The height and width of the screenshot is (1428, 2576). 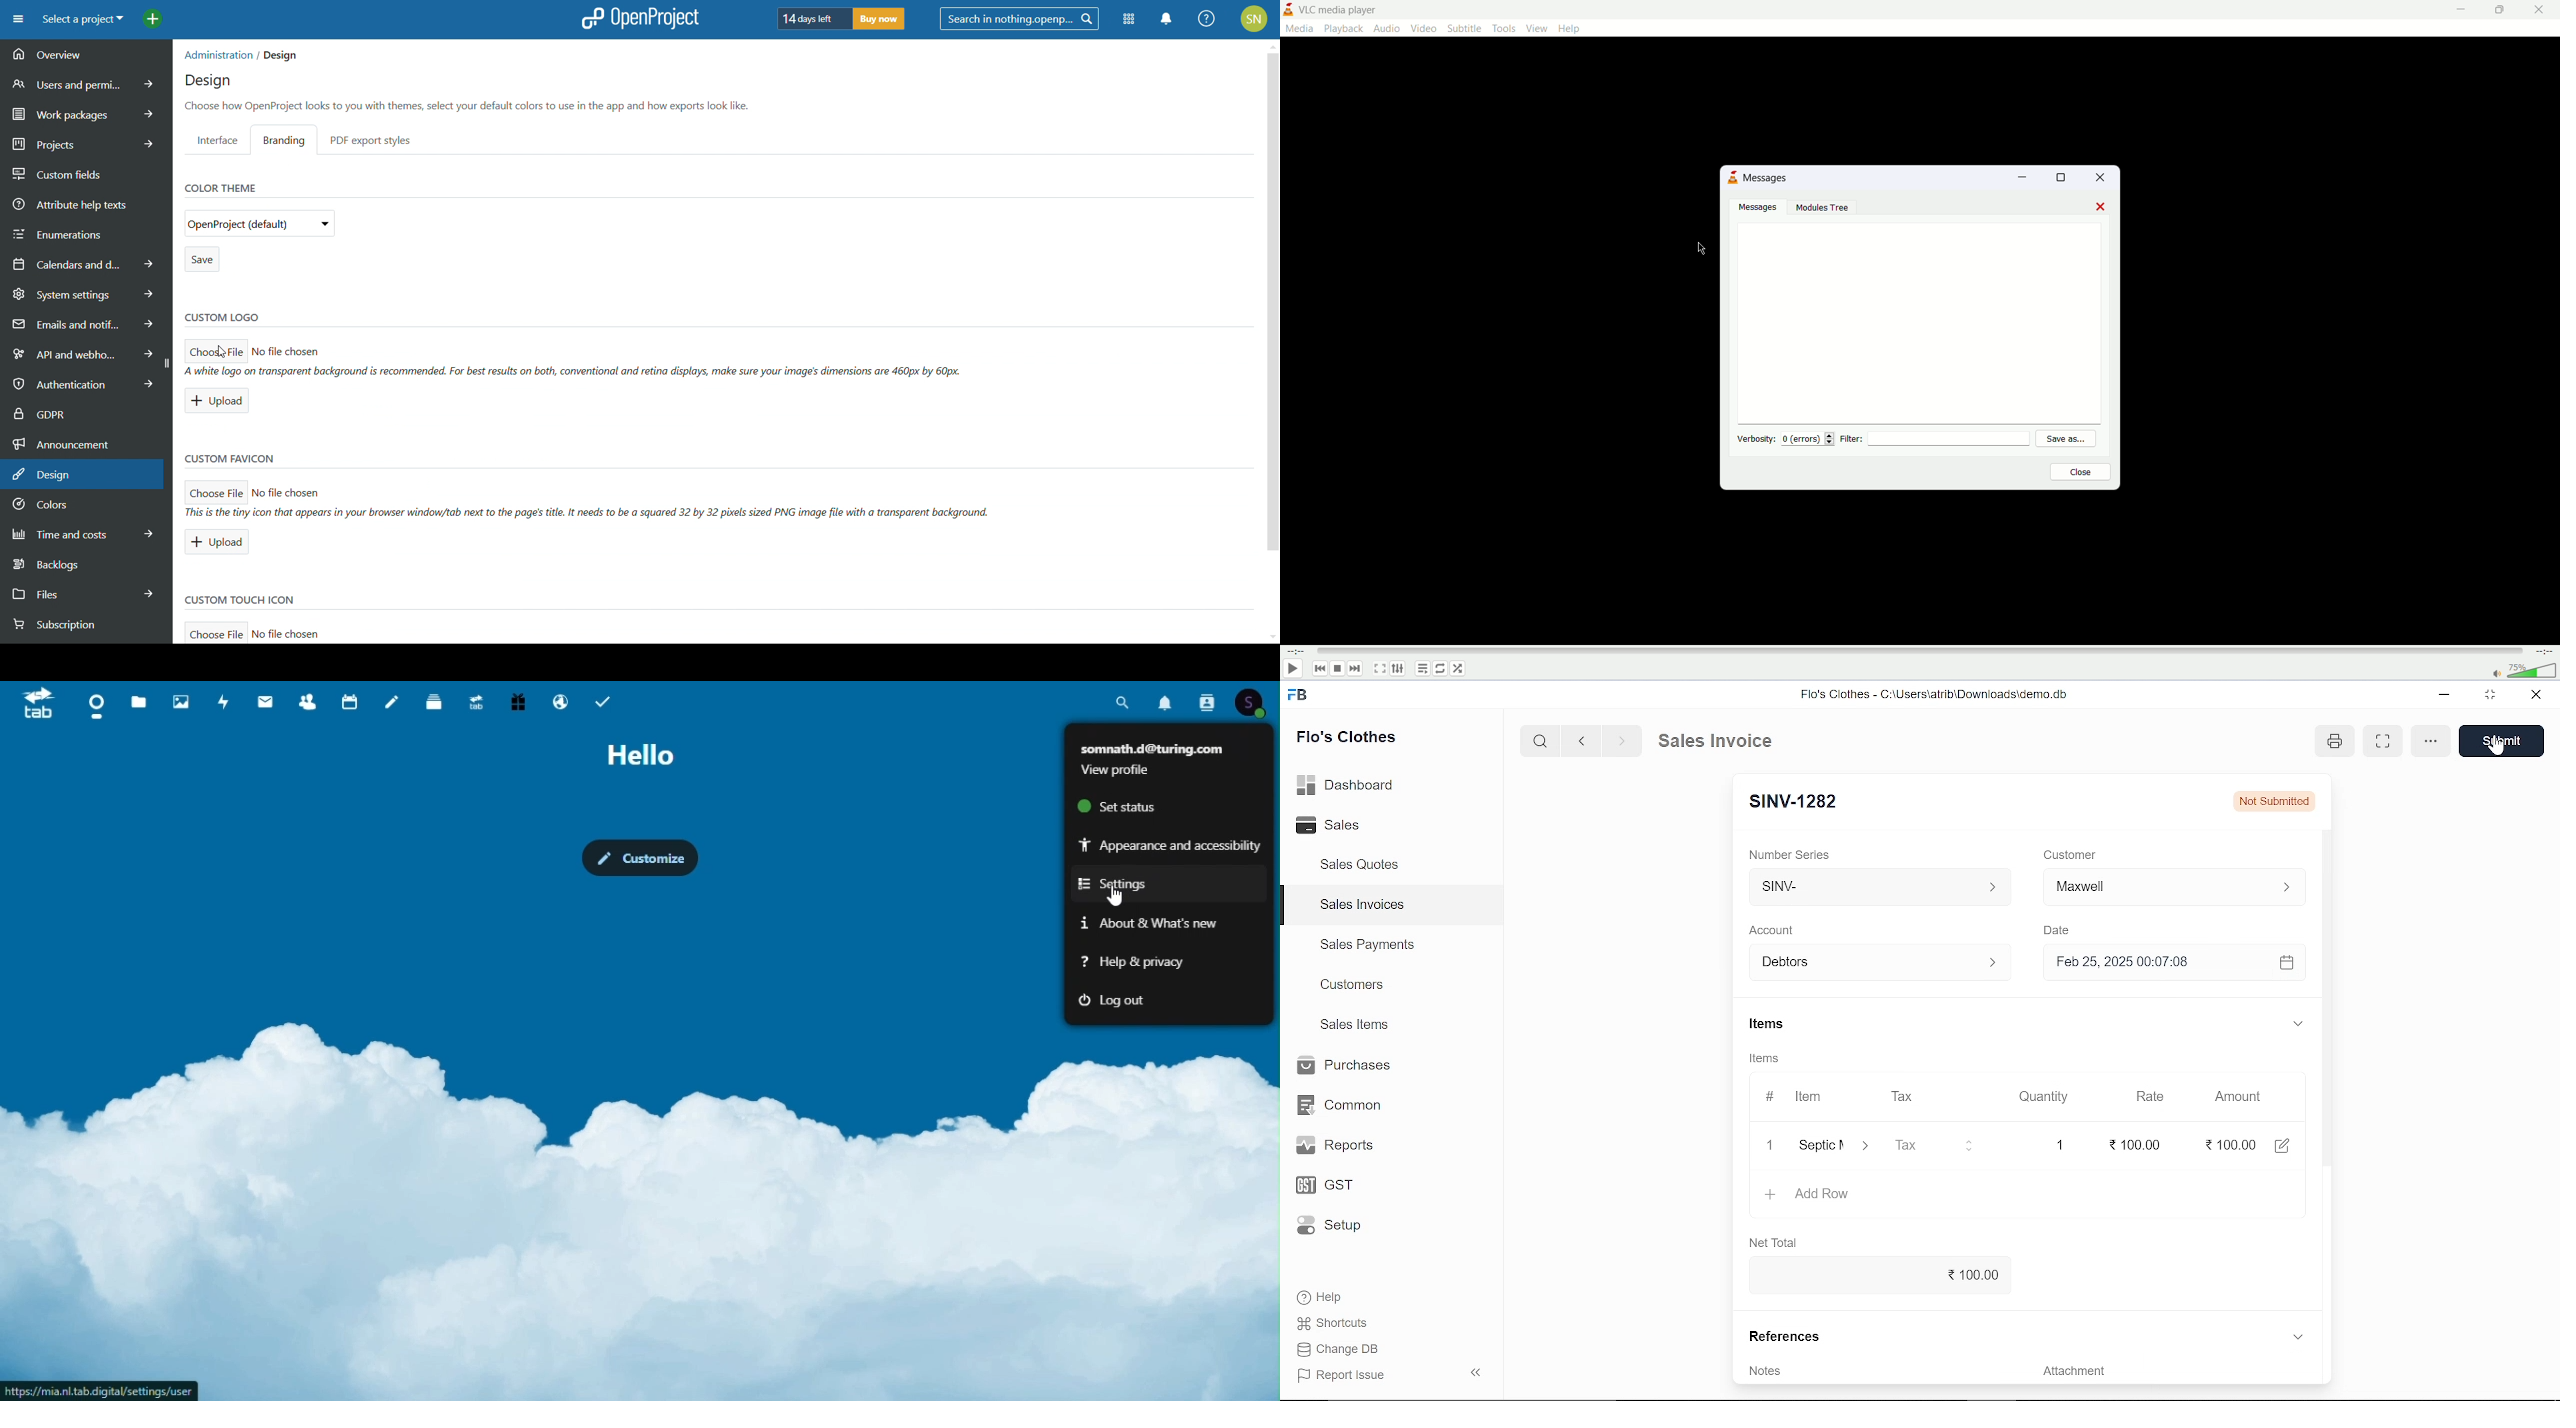 What do you see at coordinates (1019, 19) in the screenshot?
I see `search` at bounding box center [1019, 19].